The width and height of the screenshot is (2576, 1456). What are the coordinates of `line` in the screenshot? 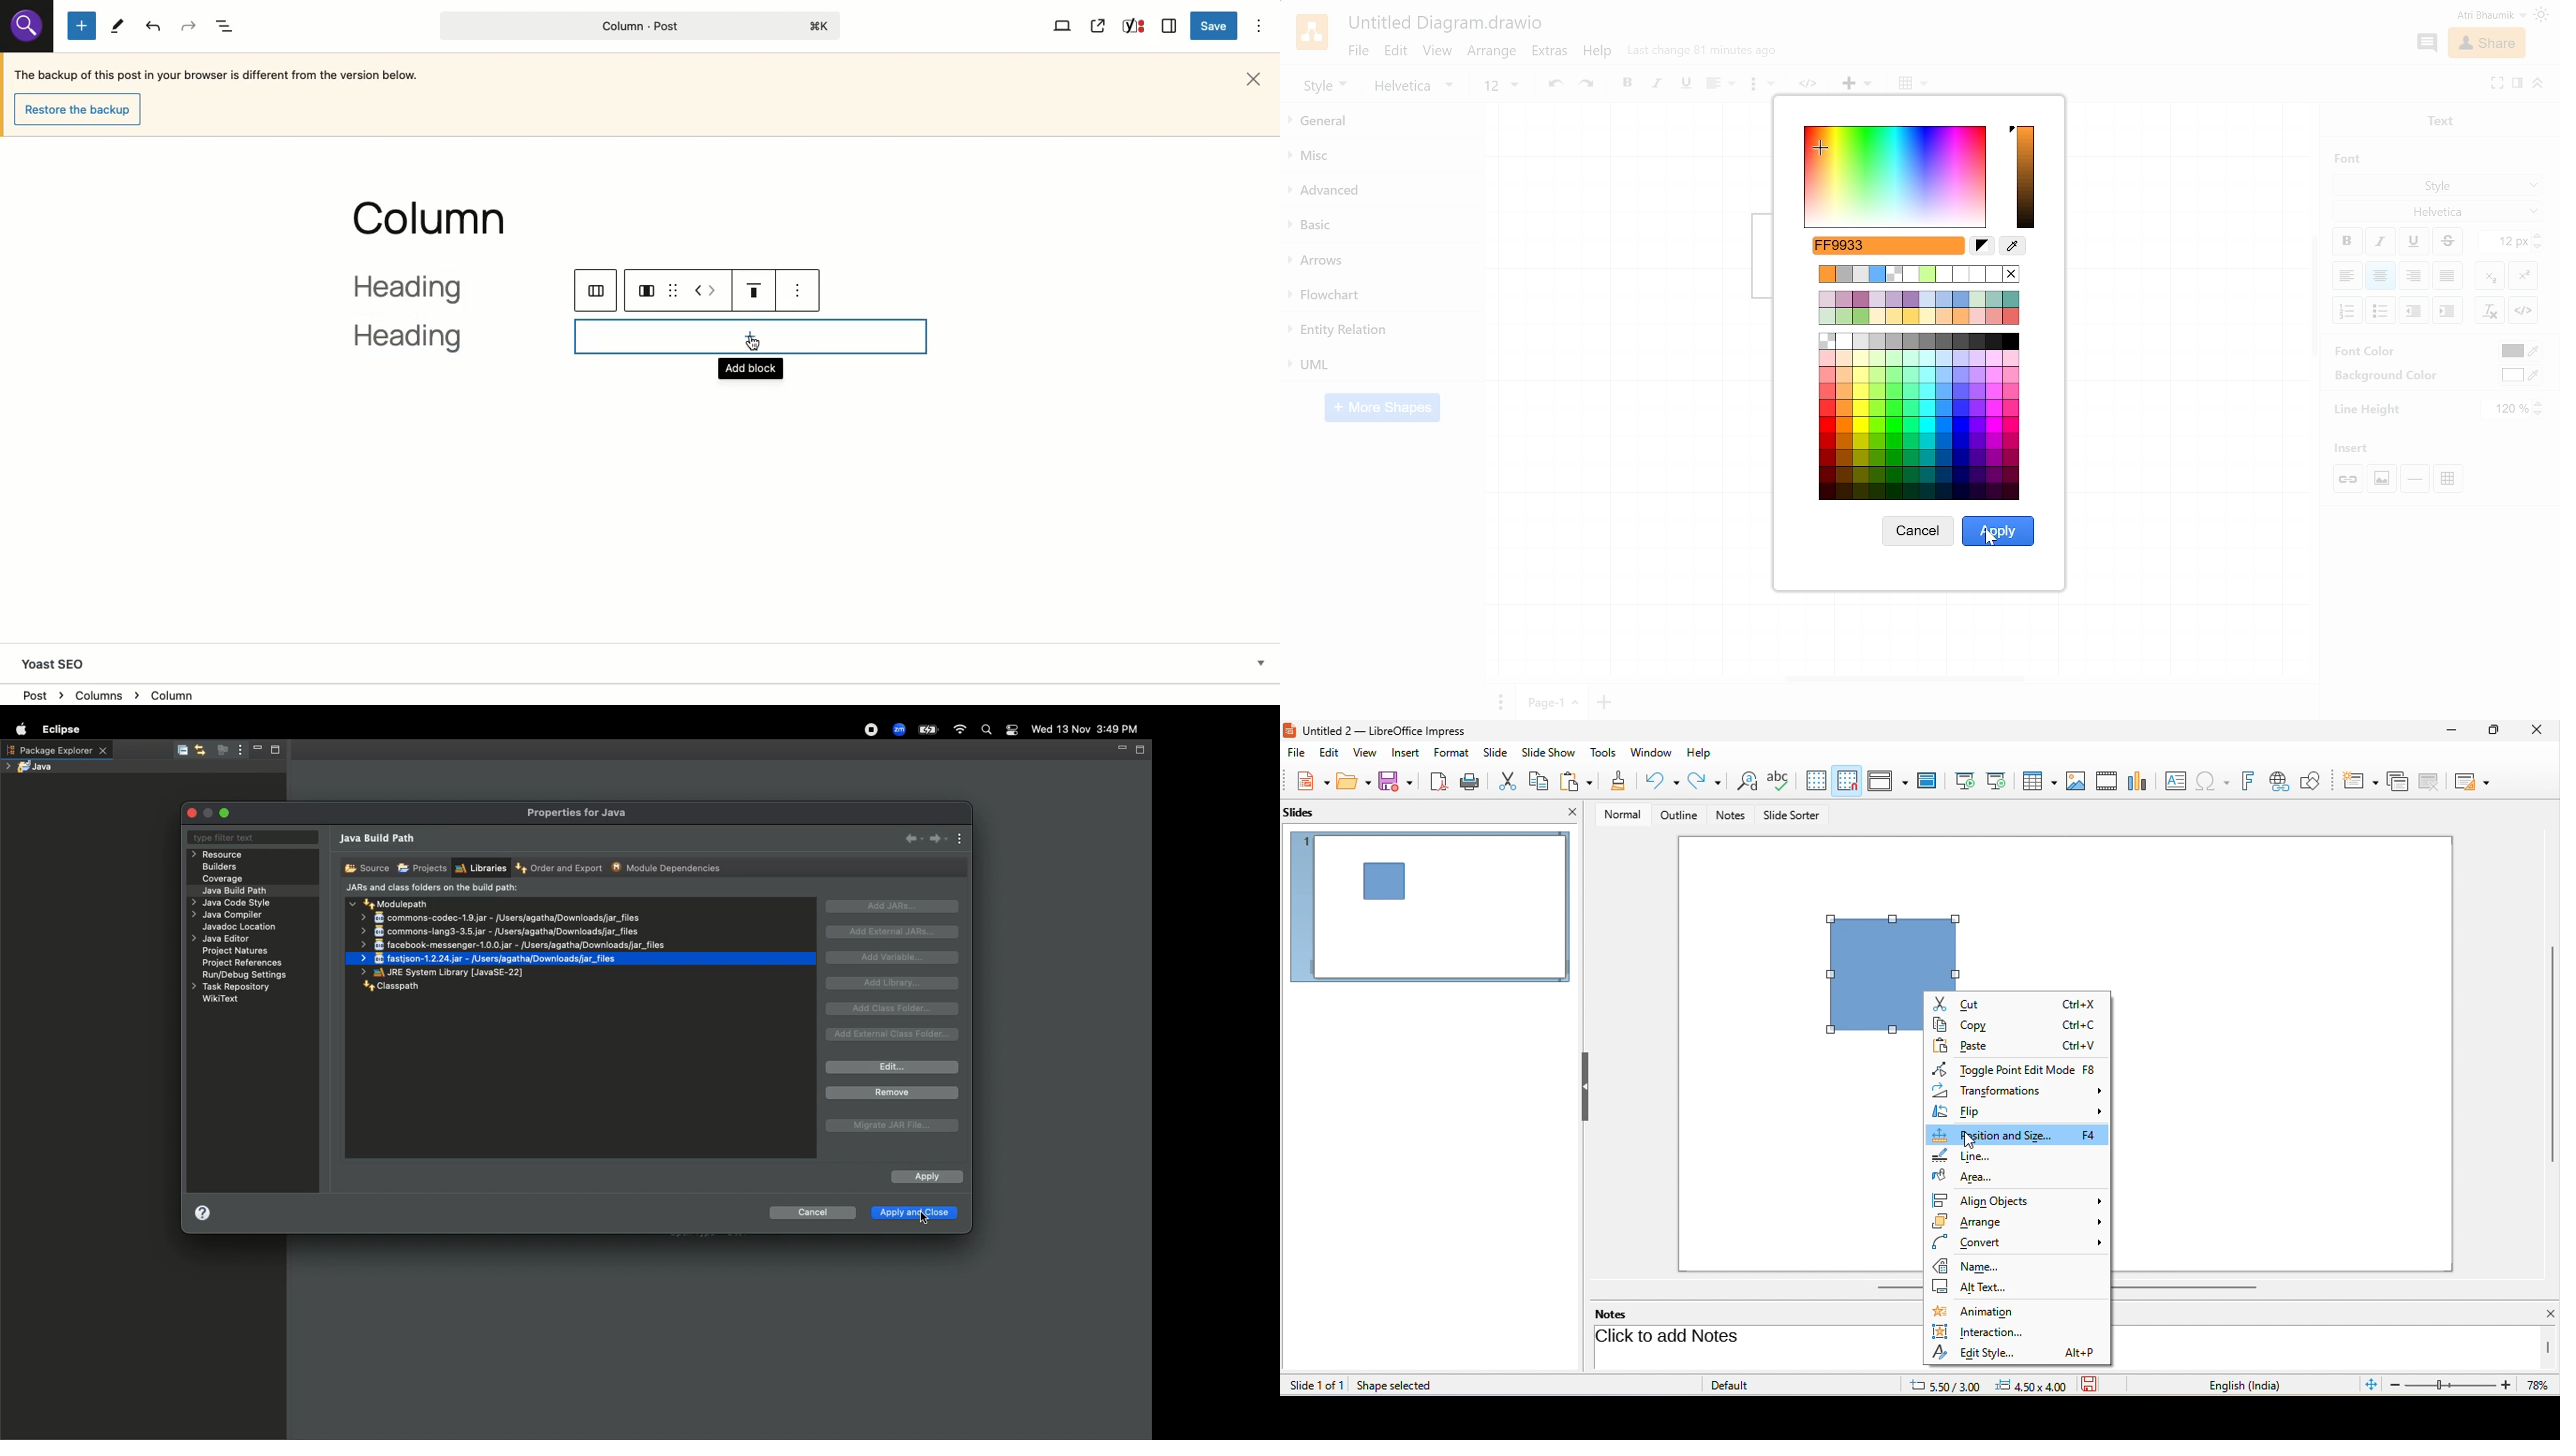 It's located at (1966, 1154).